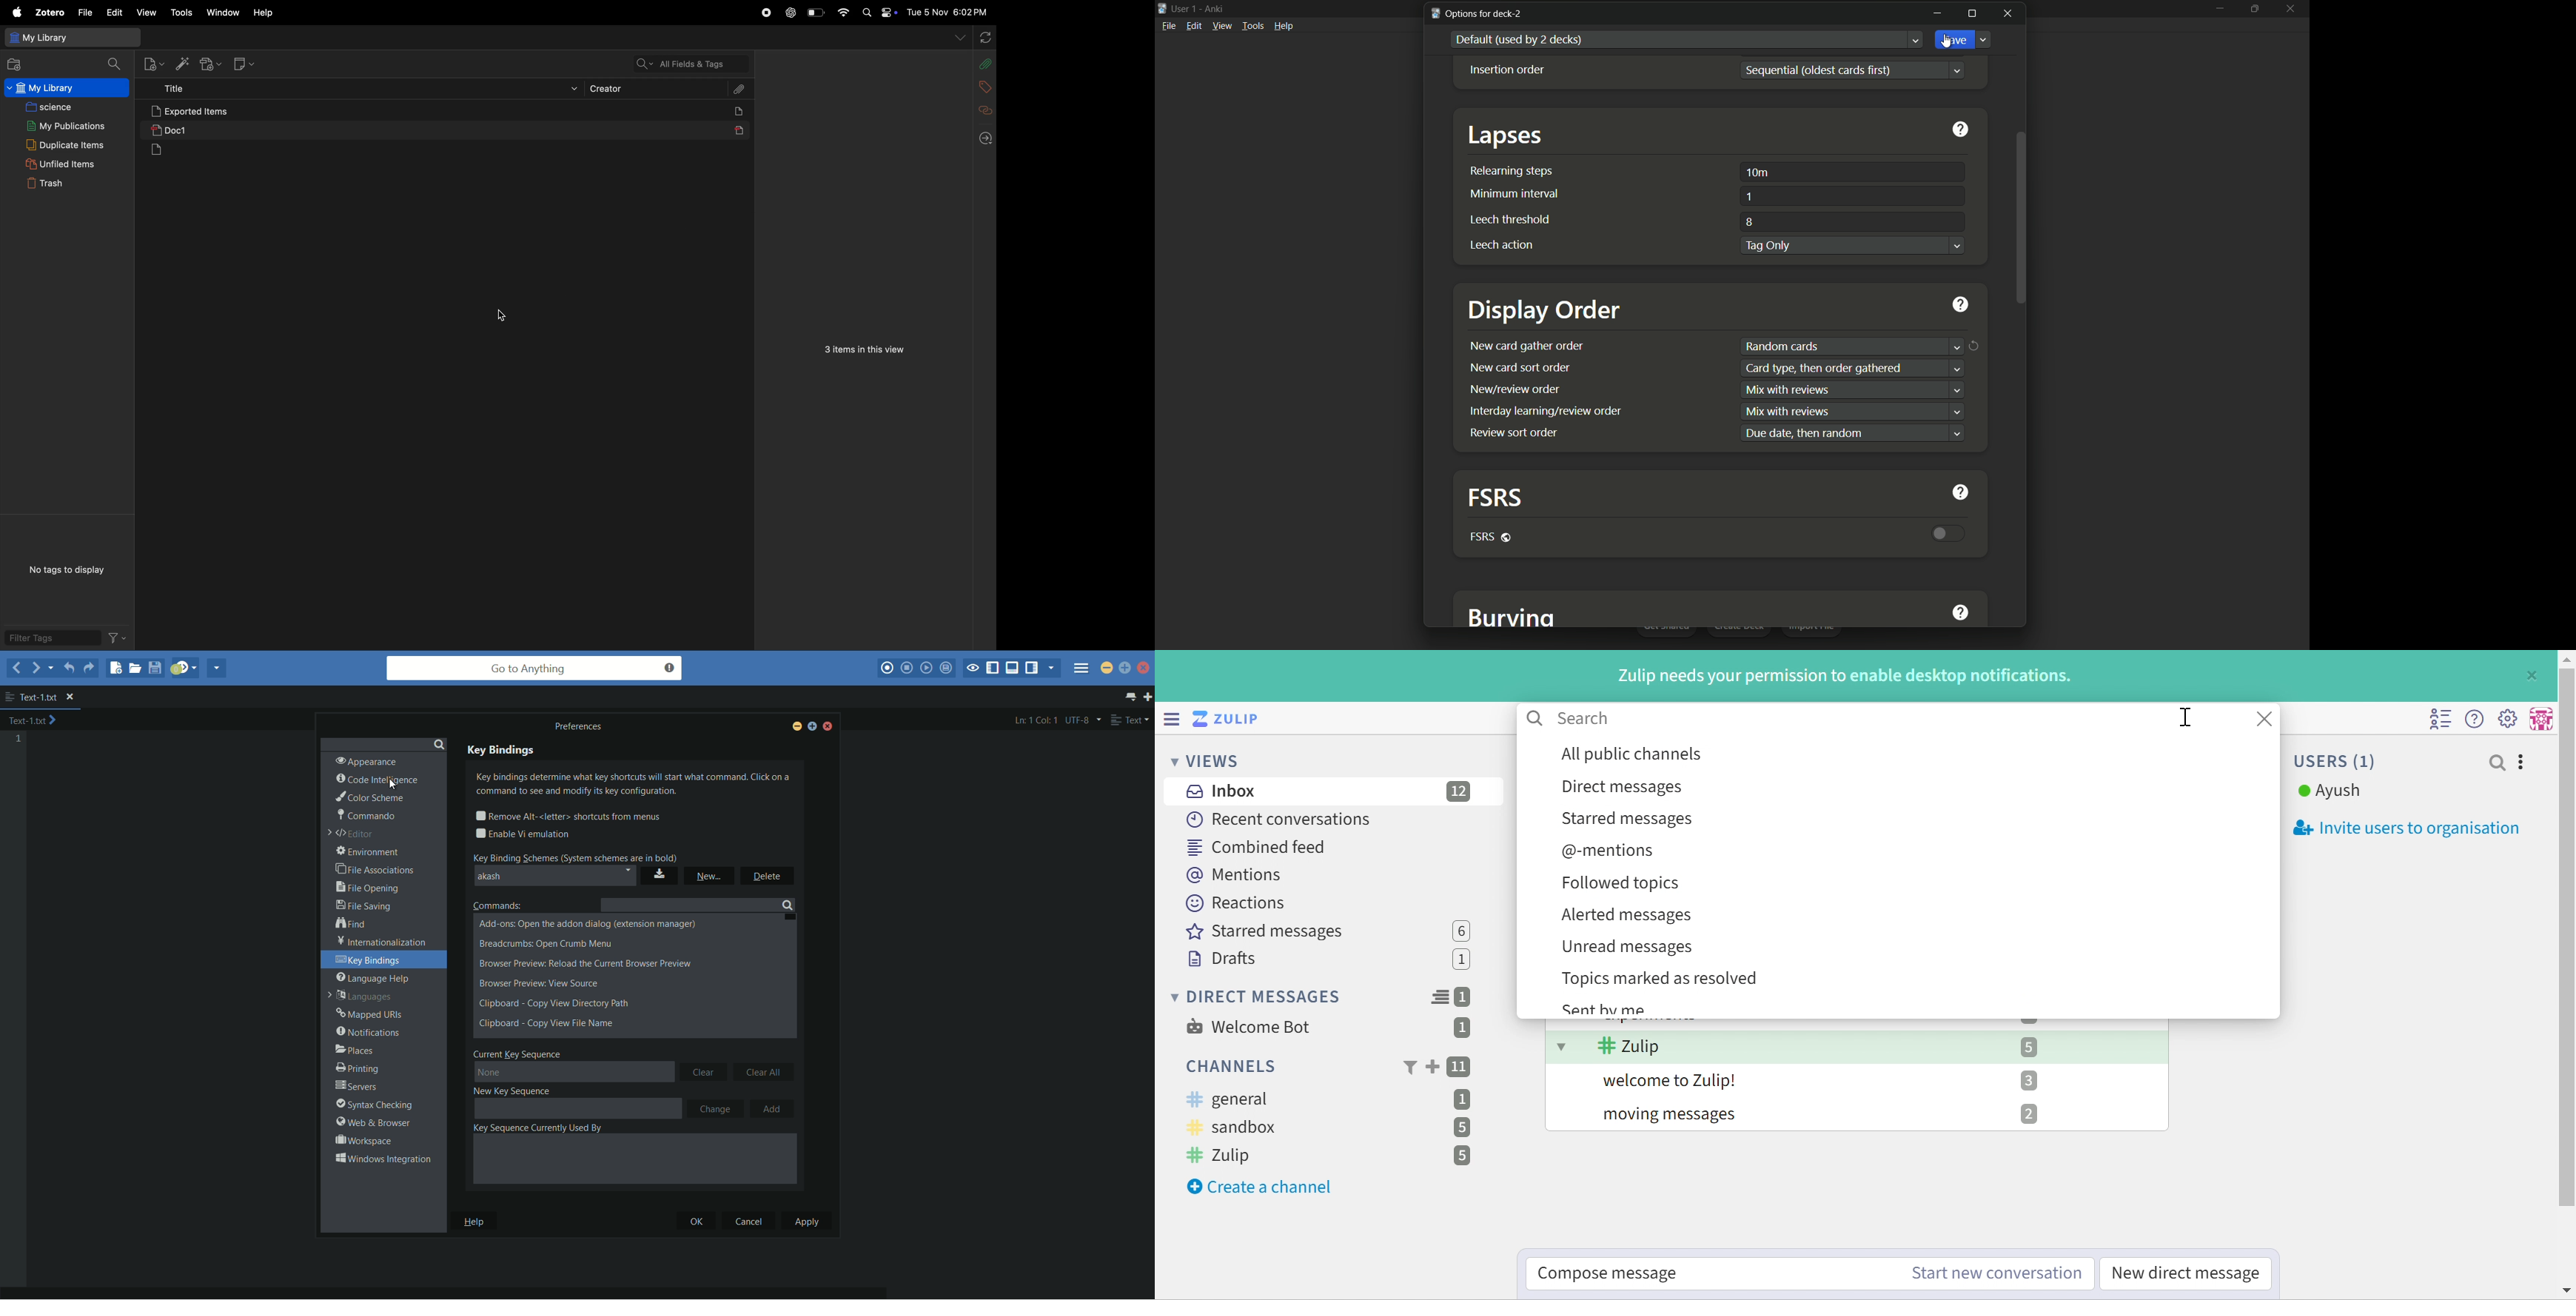 This screenshot has width=2576, height=1316. Describe the element at coordinates (1947, 44) in the screenshot. I see `cursor` at that location.